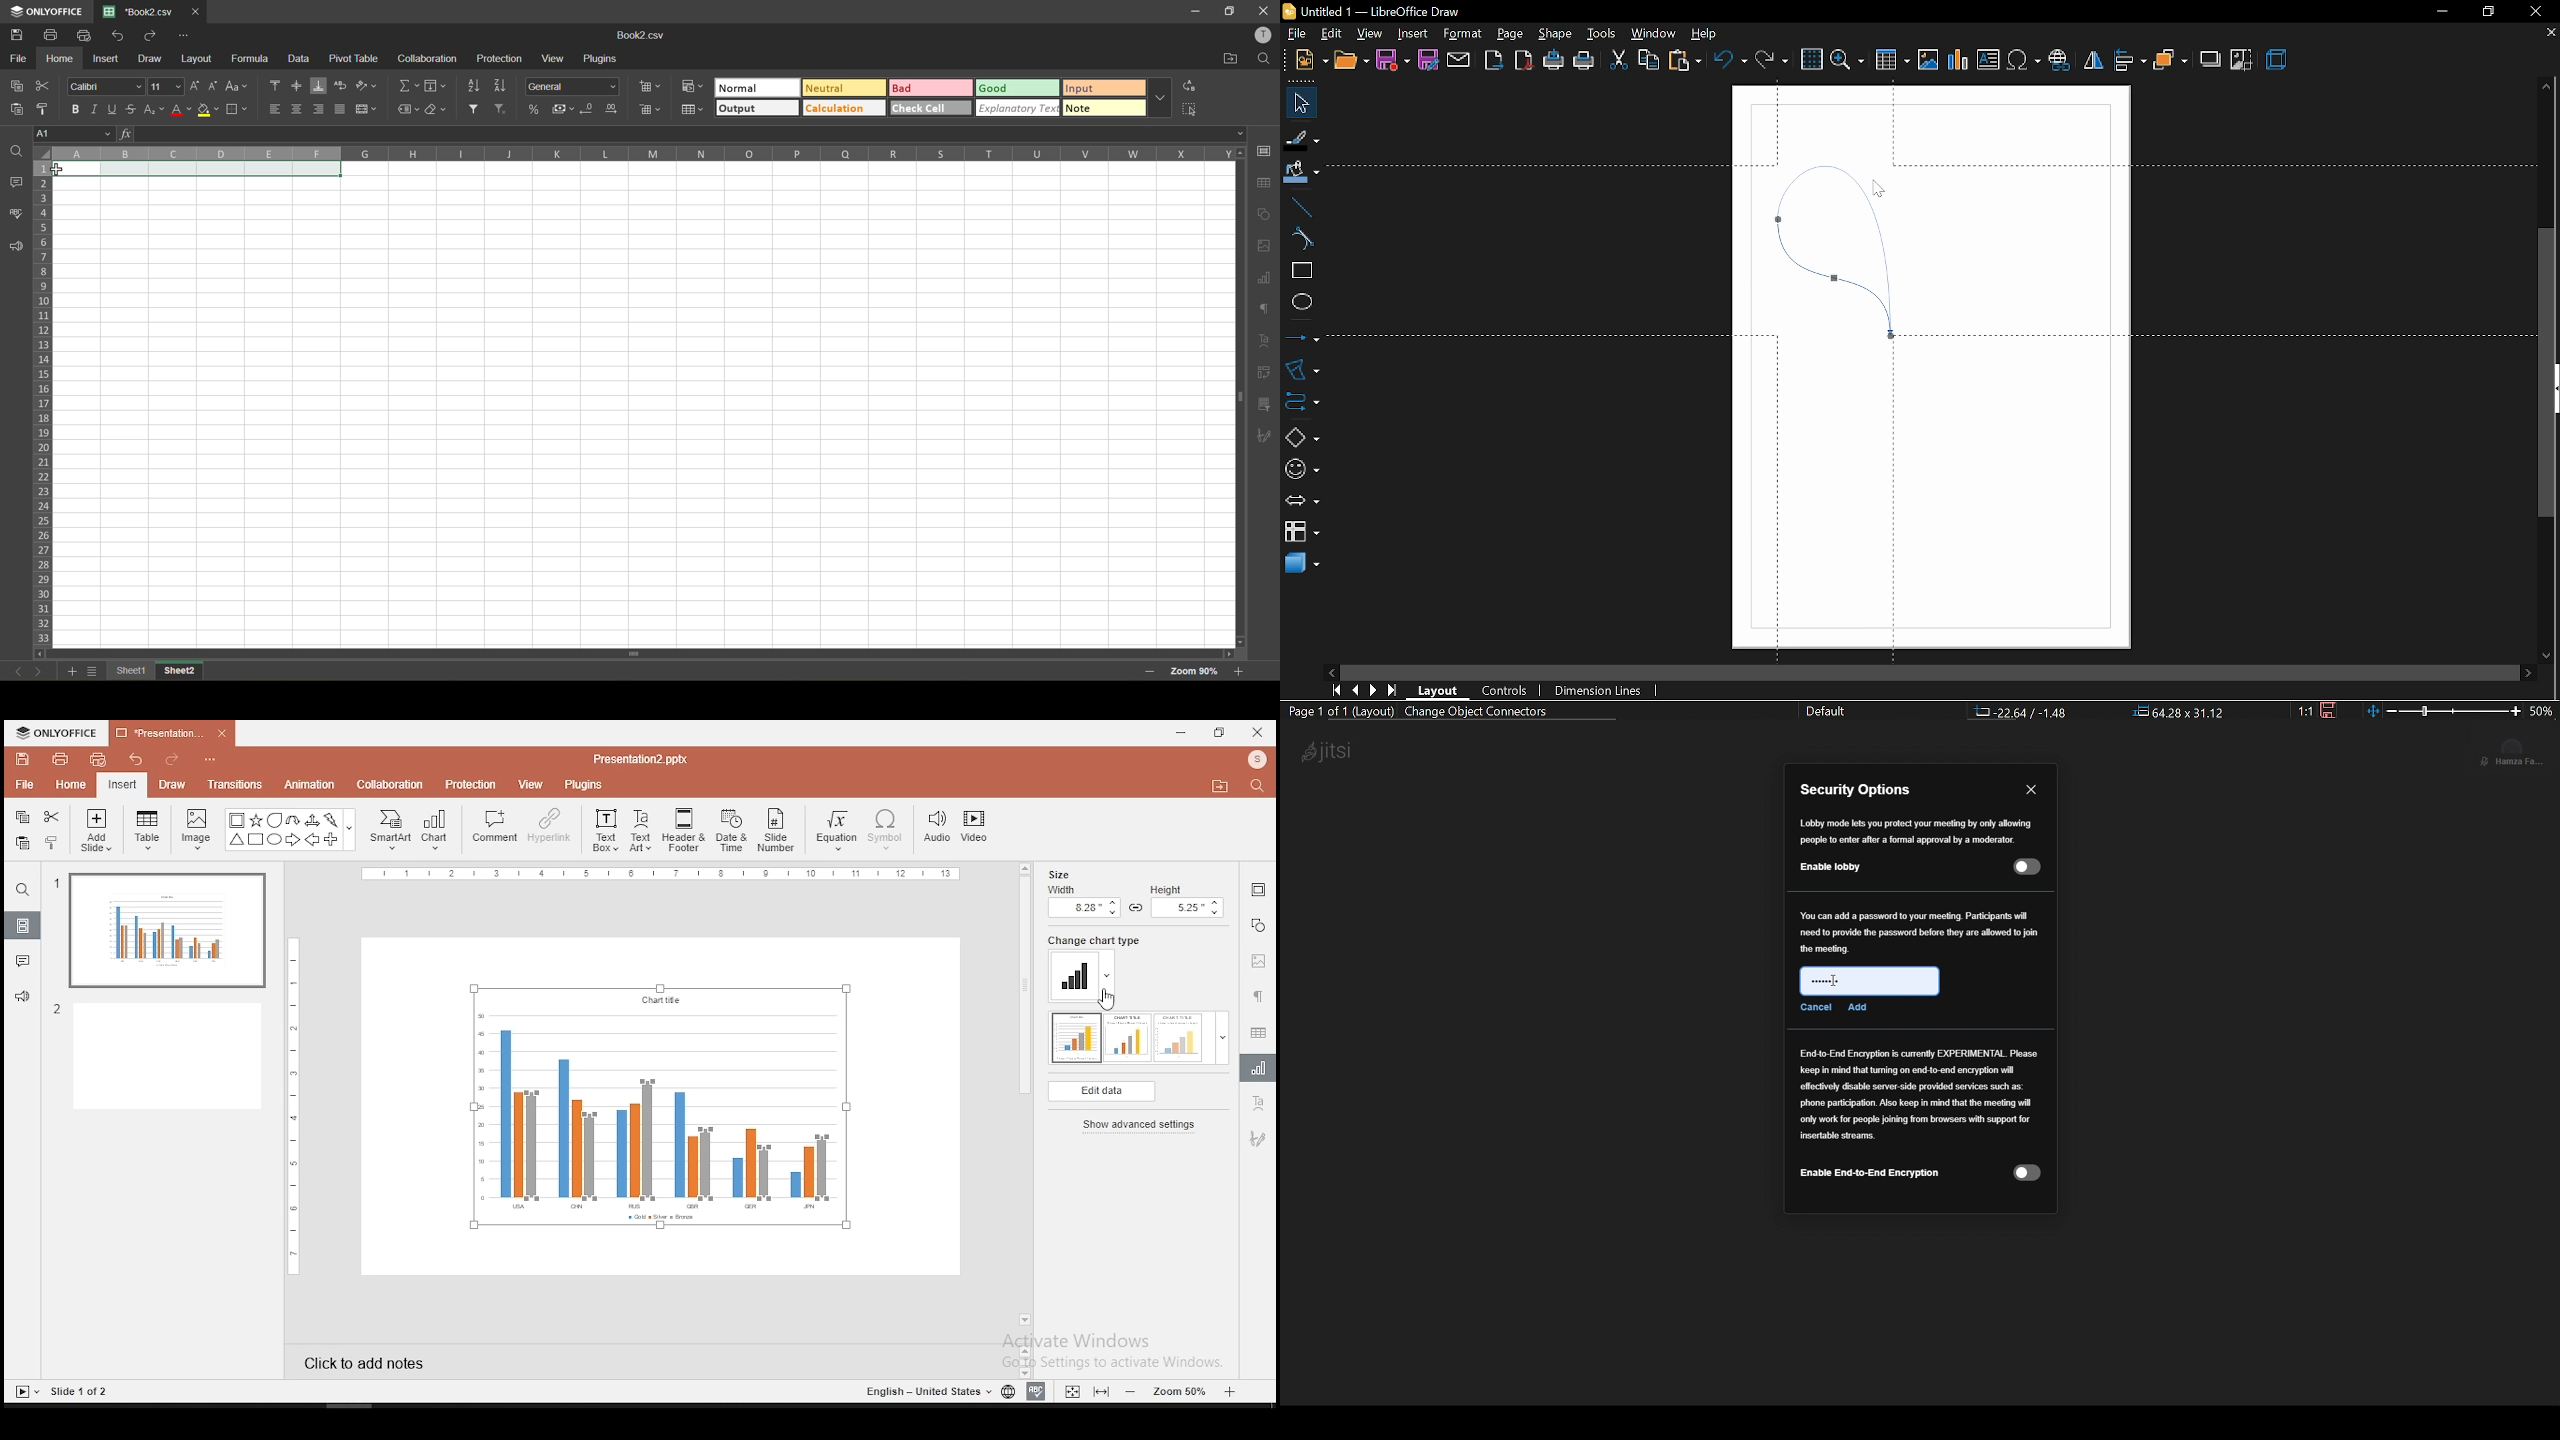  What do you see at coordinates (52, 844) in the screenshot?
I see `clone formatting` at bounding box center [52, 844].